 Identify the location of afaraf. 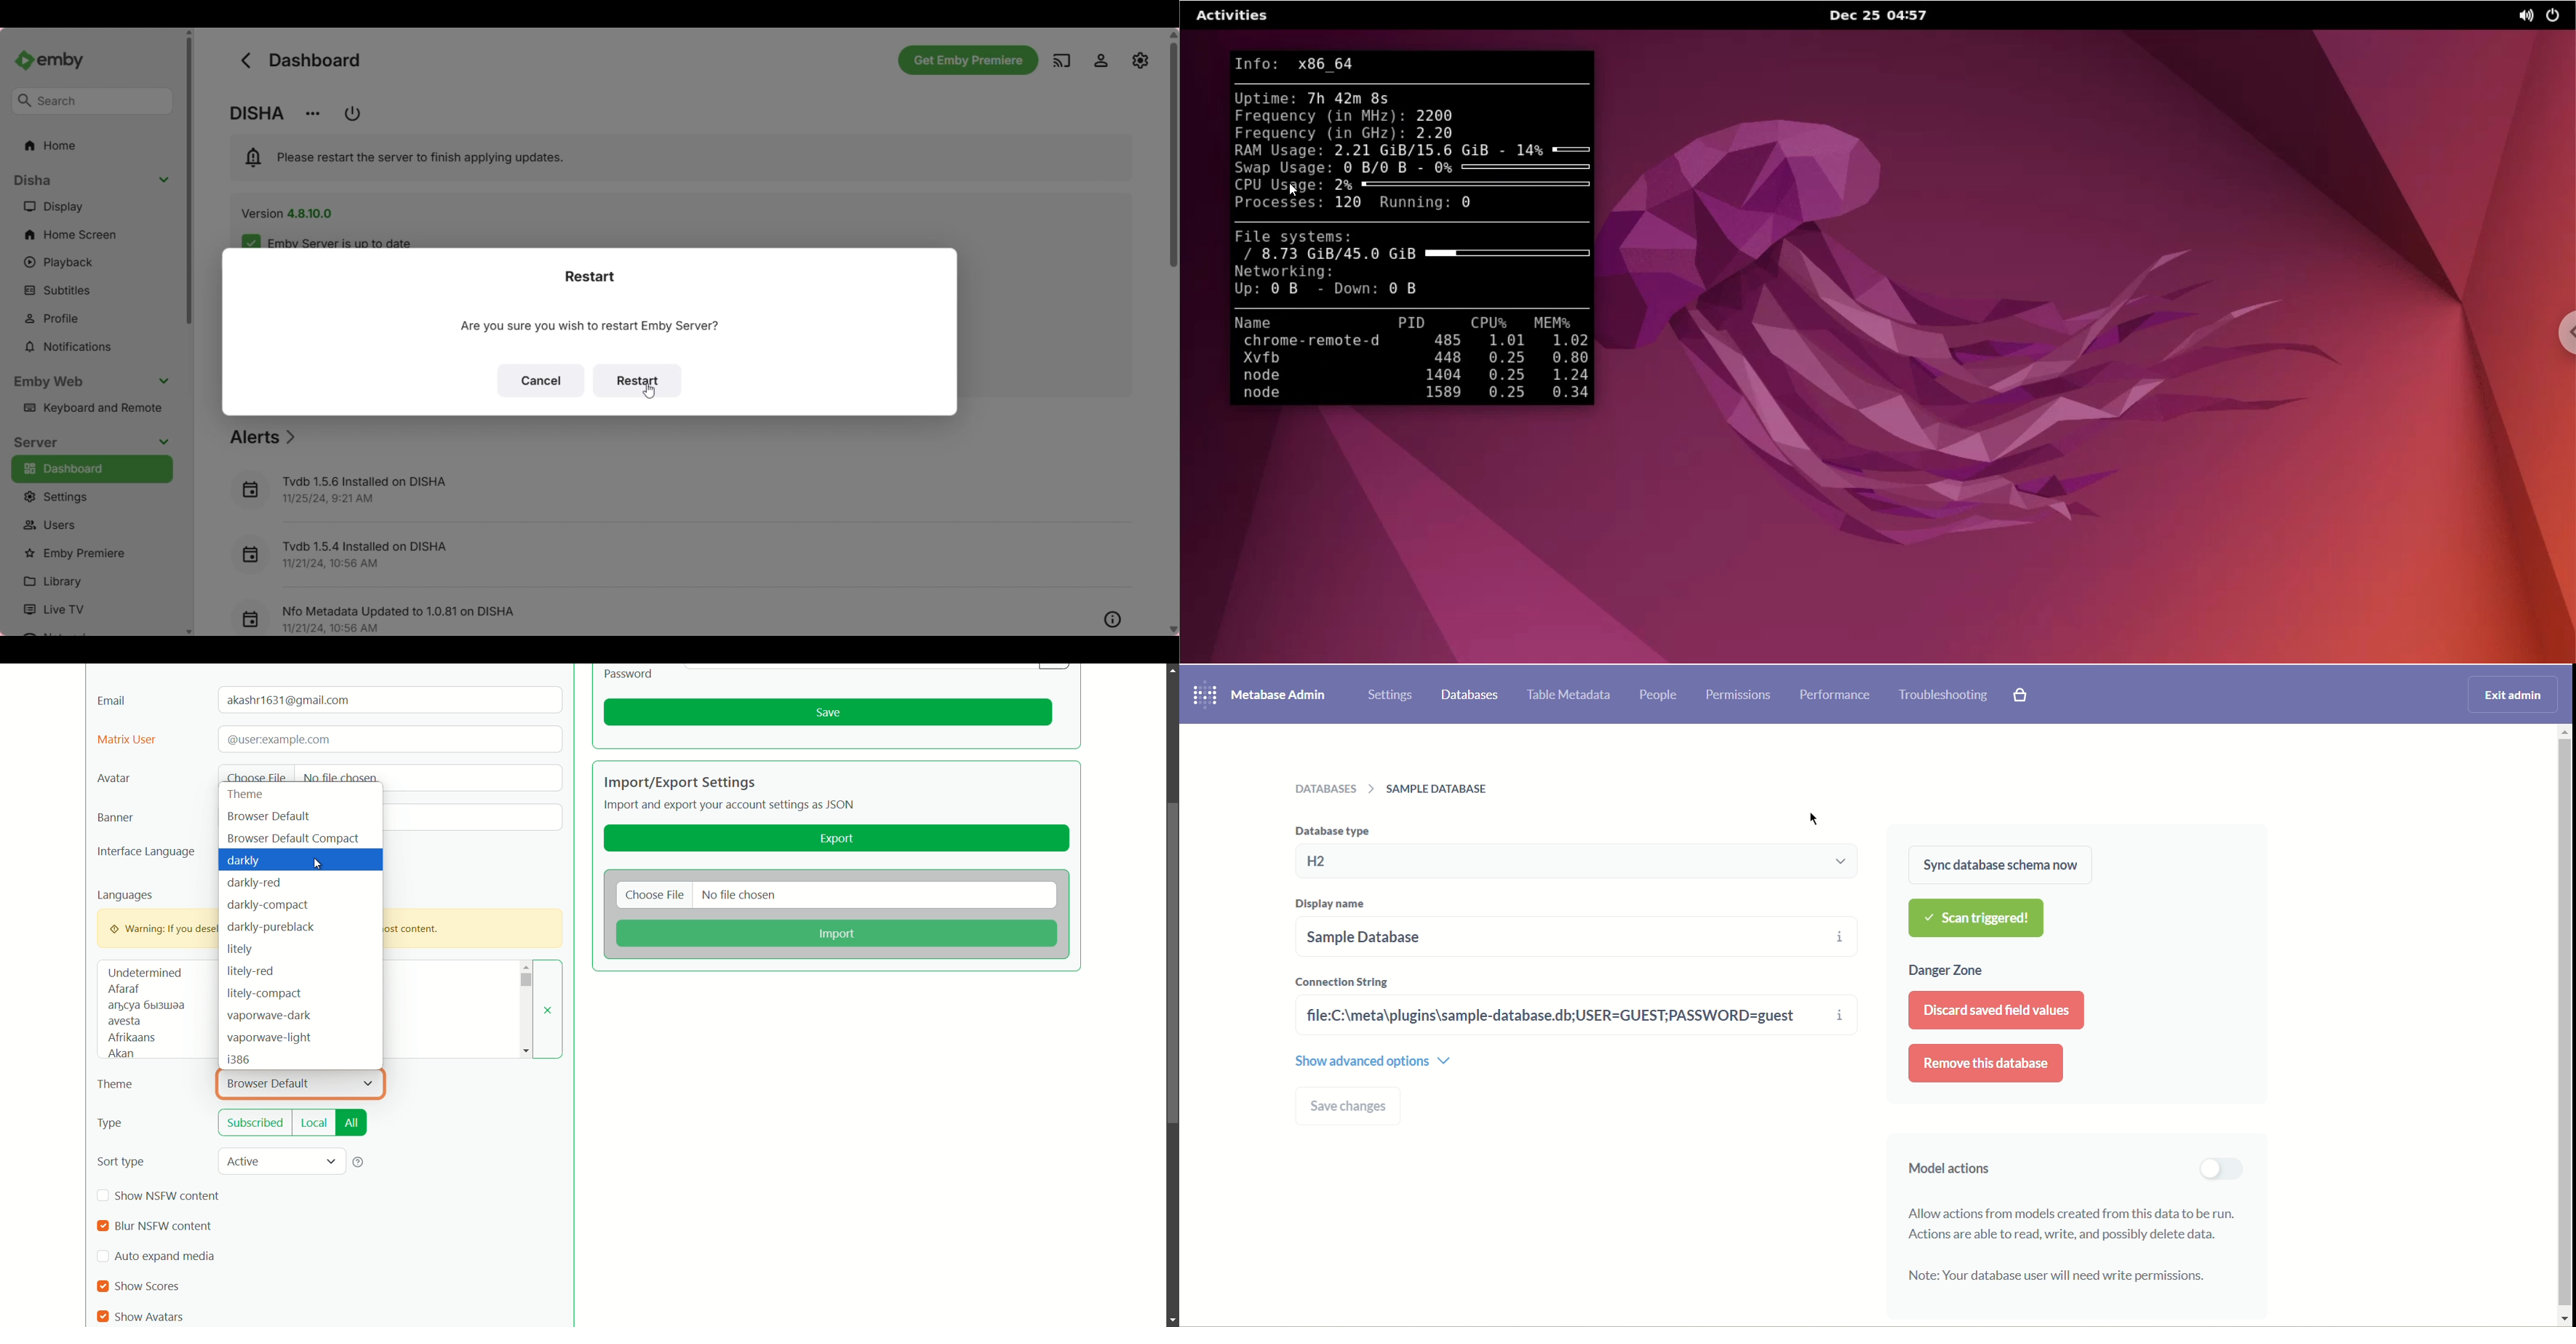
(123, 989).